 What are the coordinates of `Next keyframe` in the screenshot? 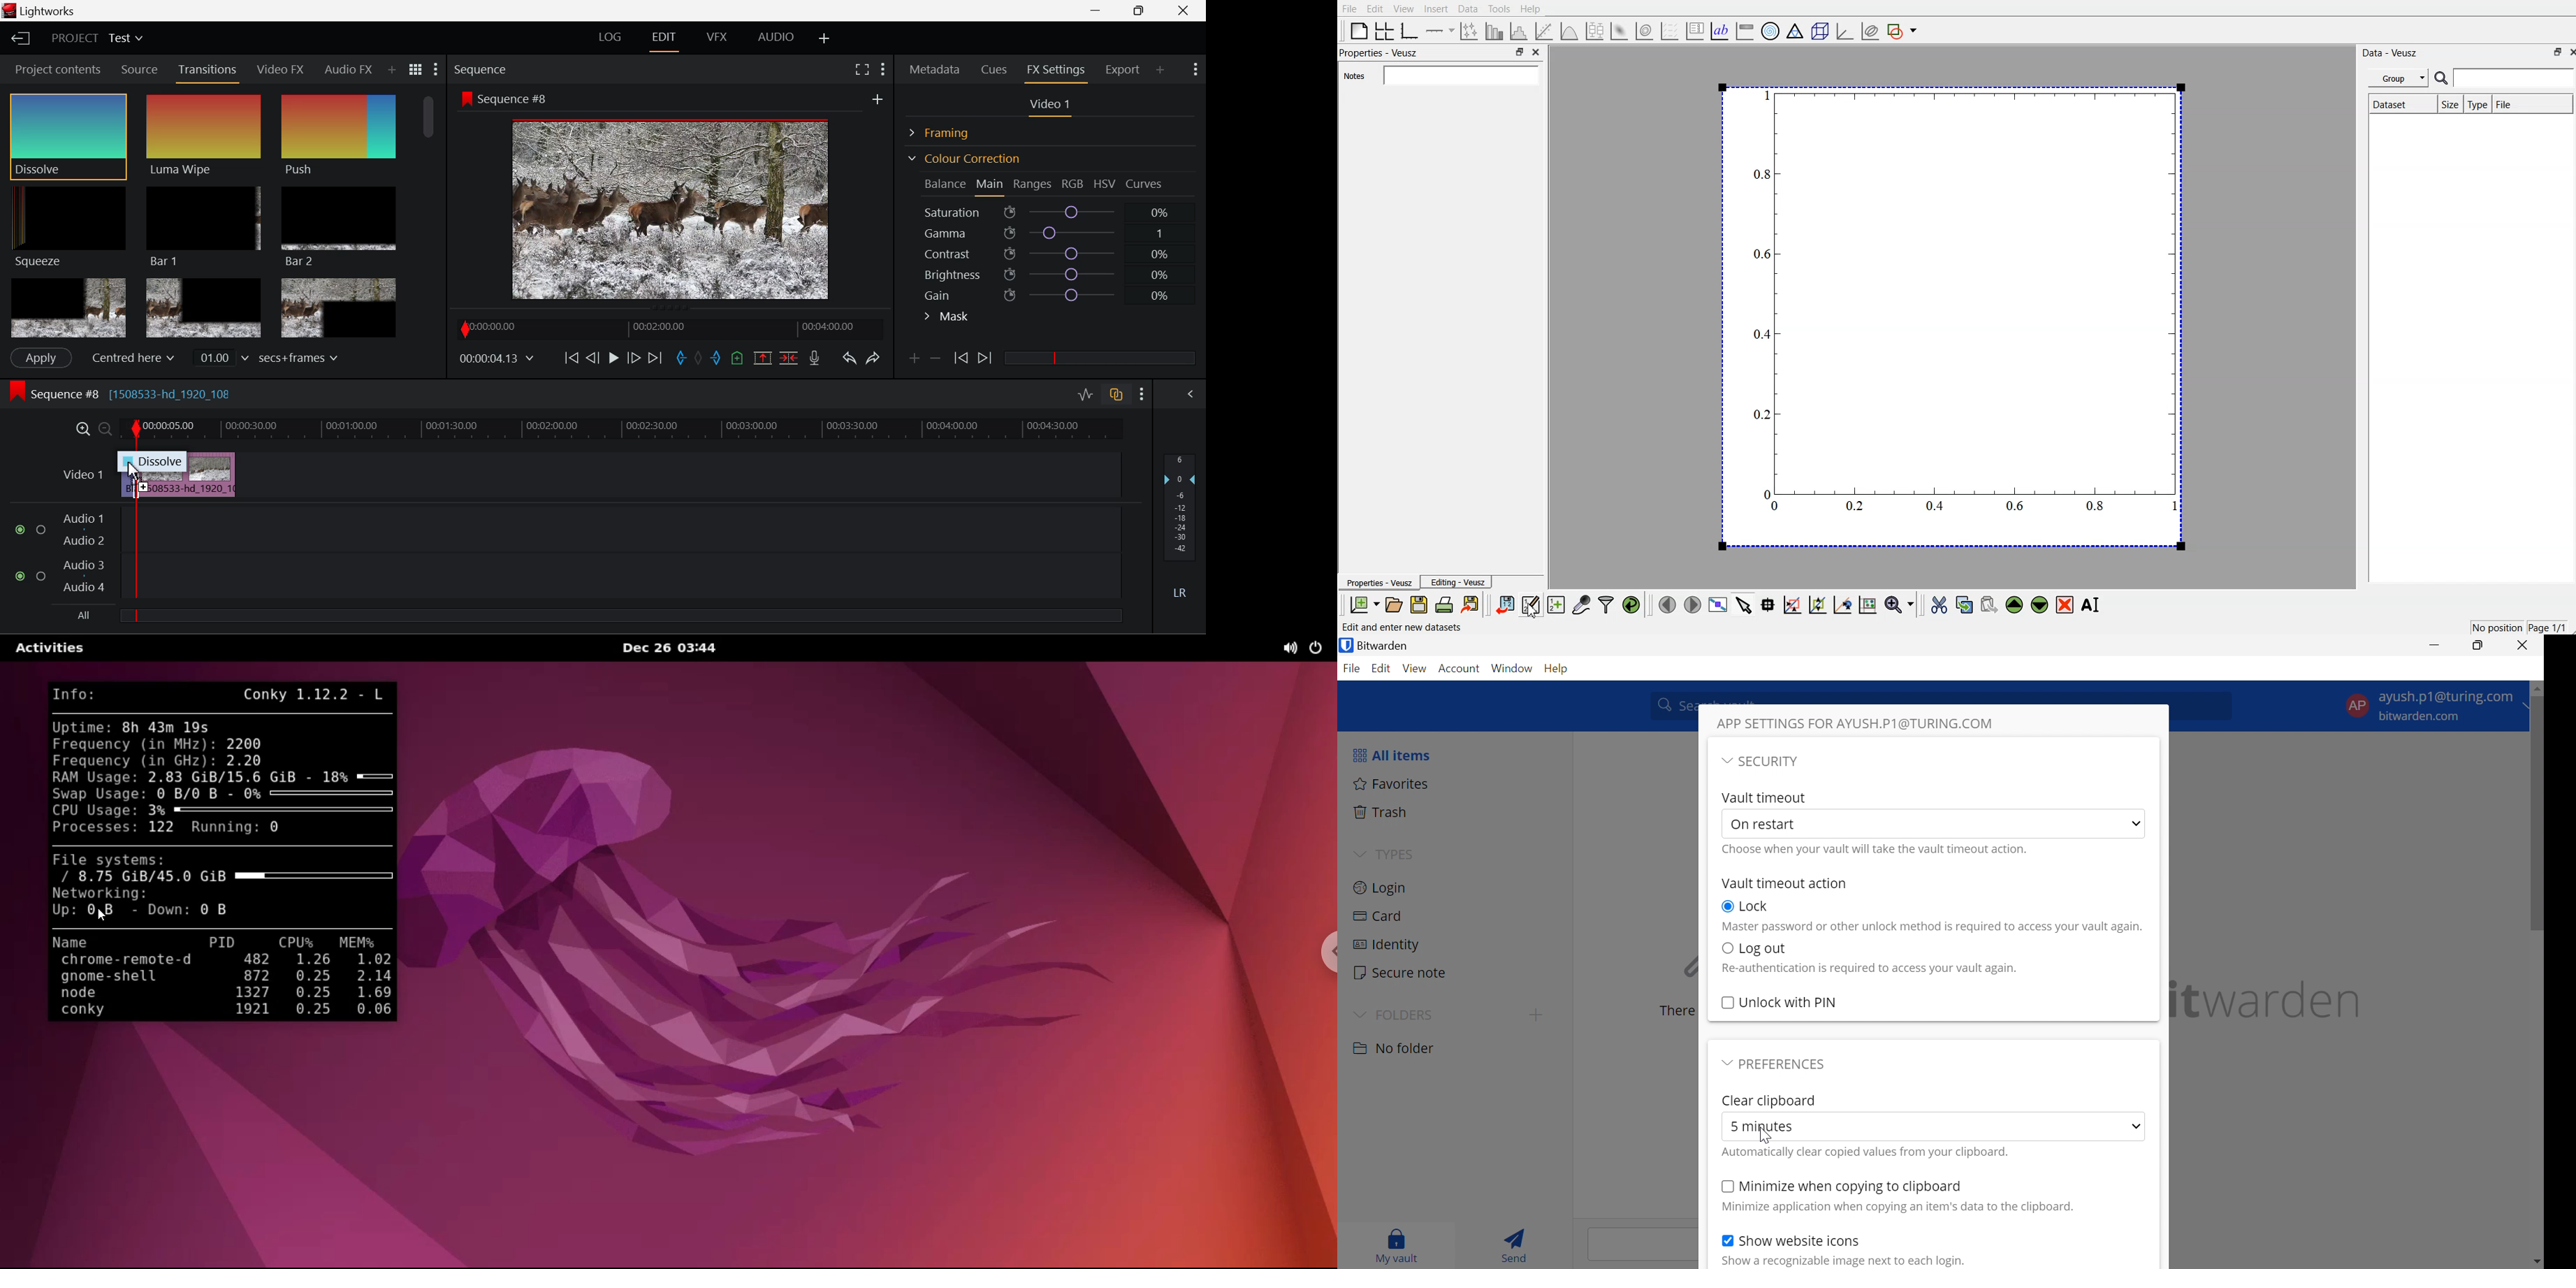 It's located at (986, 359).